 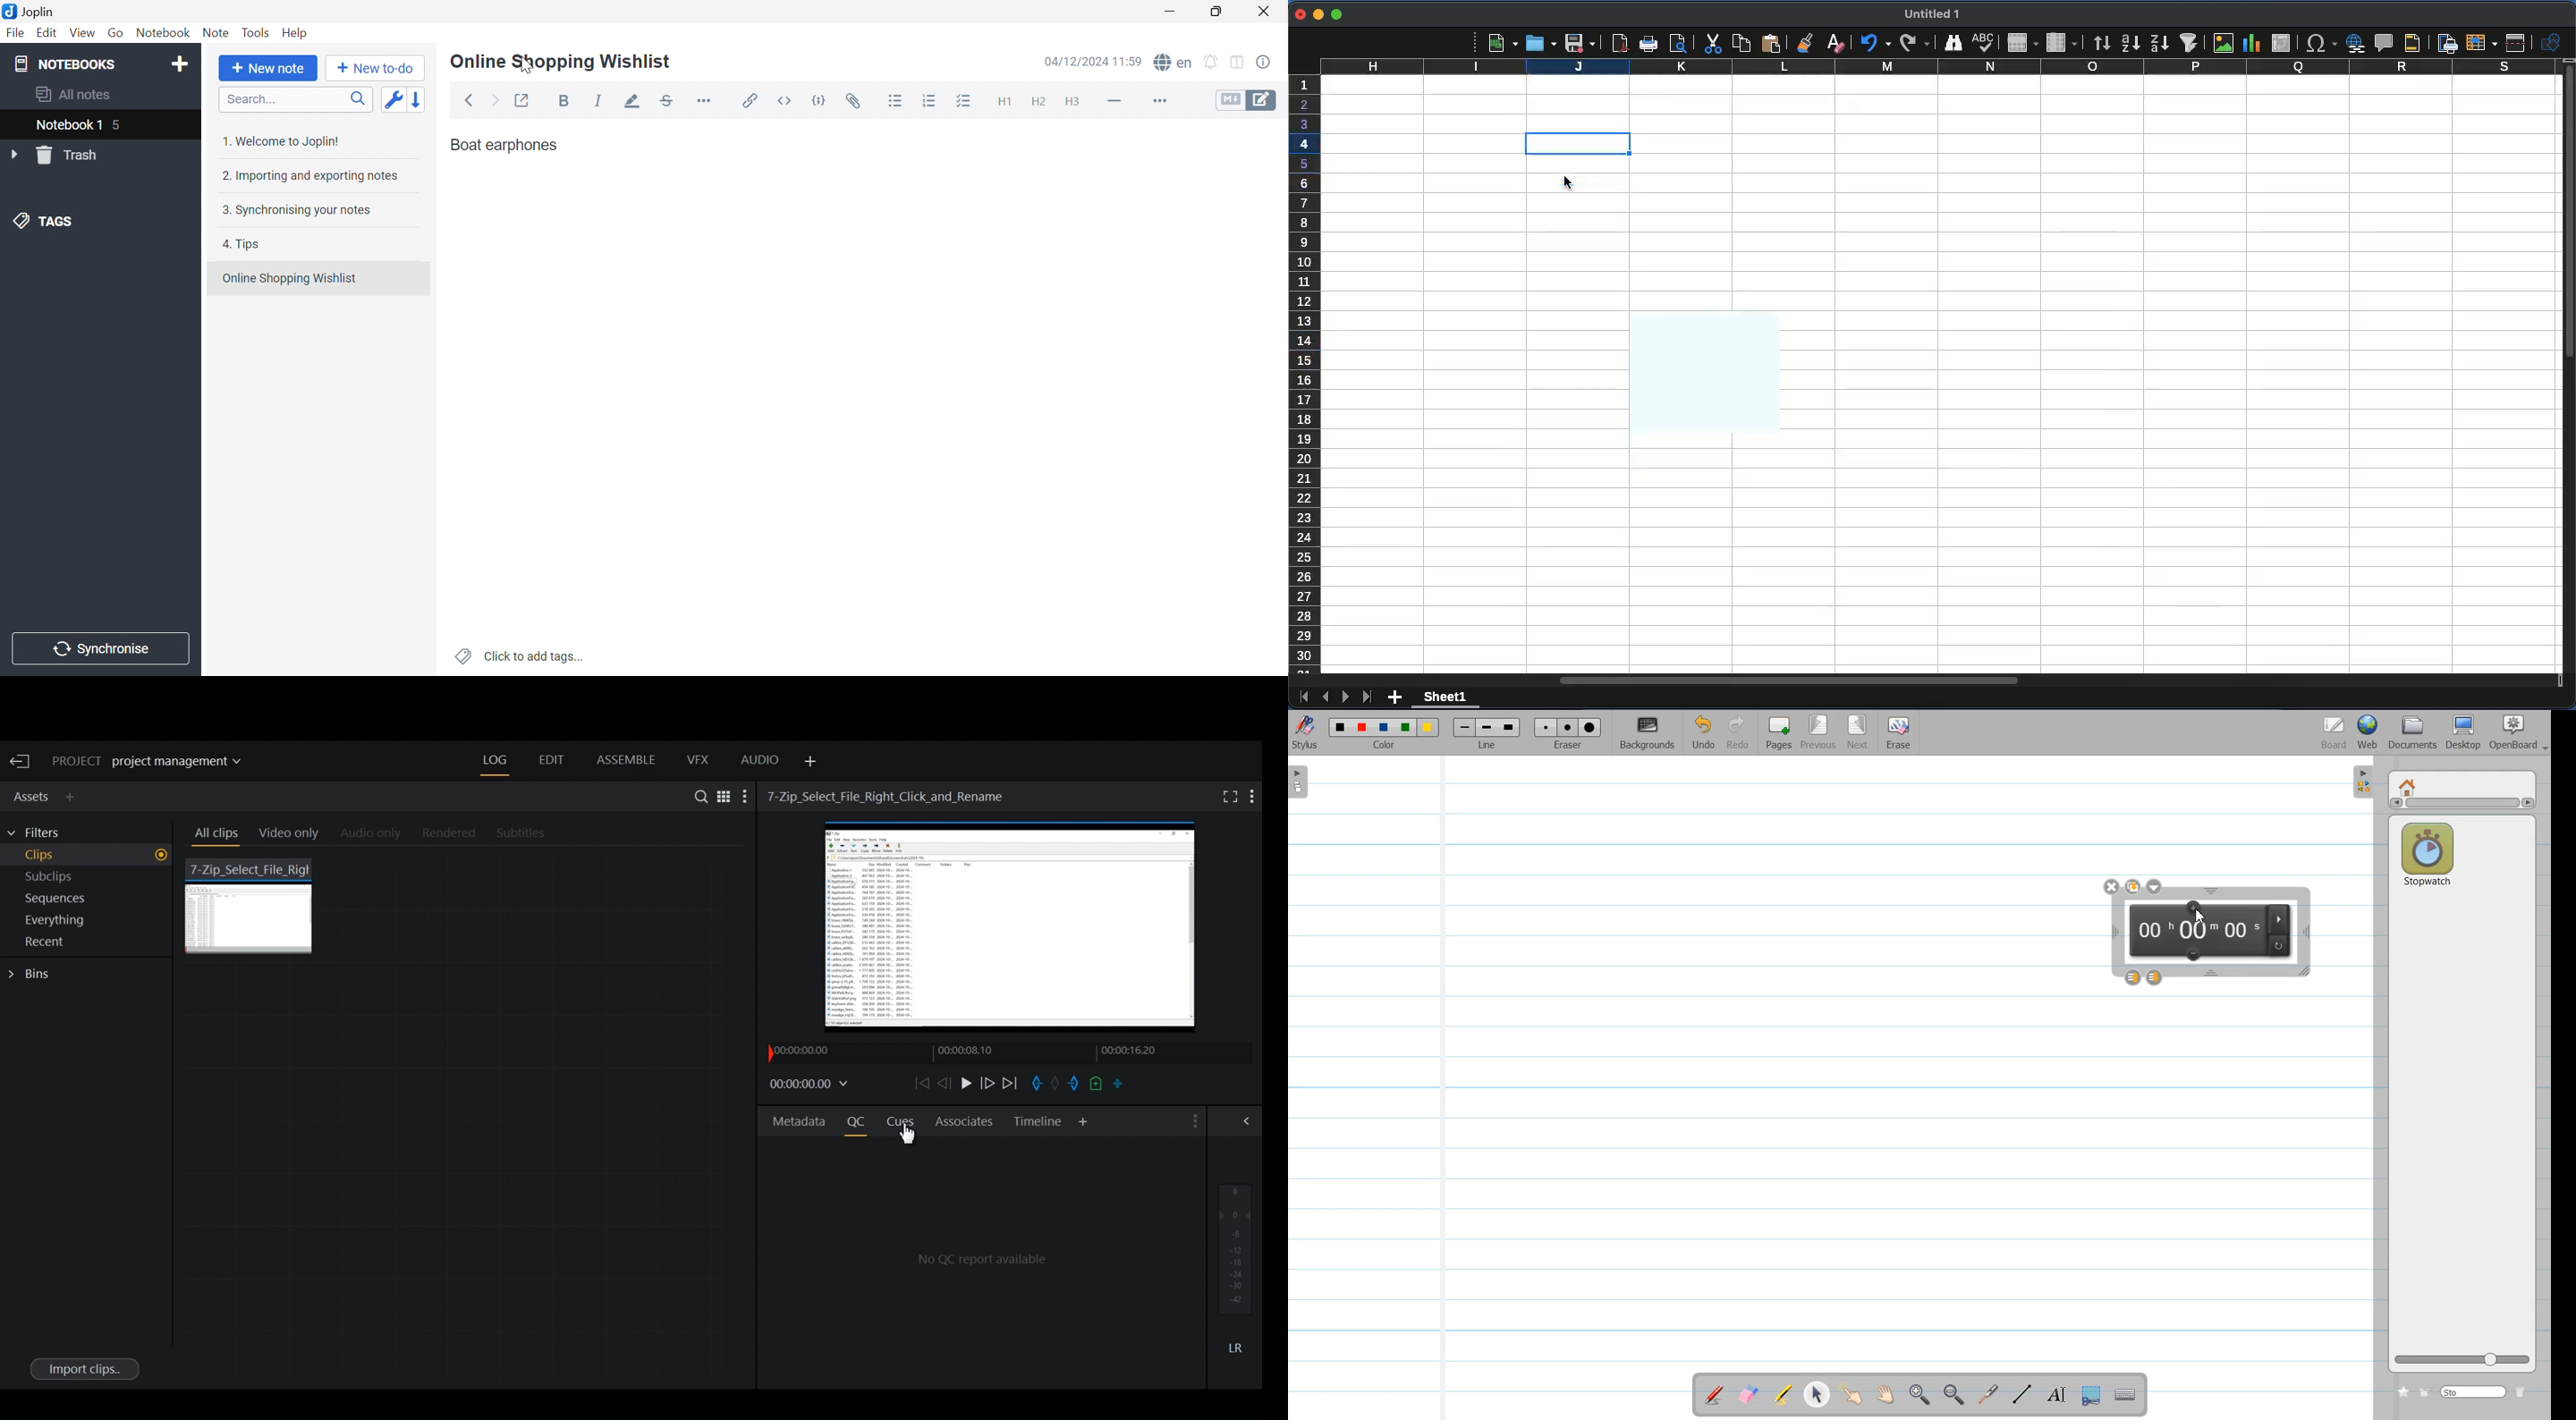 What do you see at coordinates (723, 795) in the screenshot?
I see `Toggle between list and Tile View` at bounding box center [723, 795].